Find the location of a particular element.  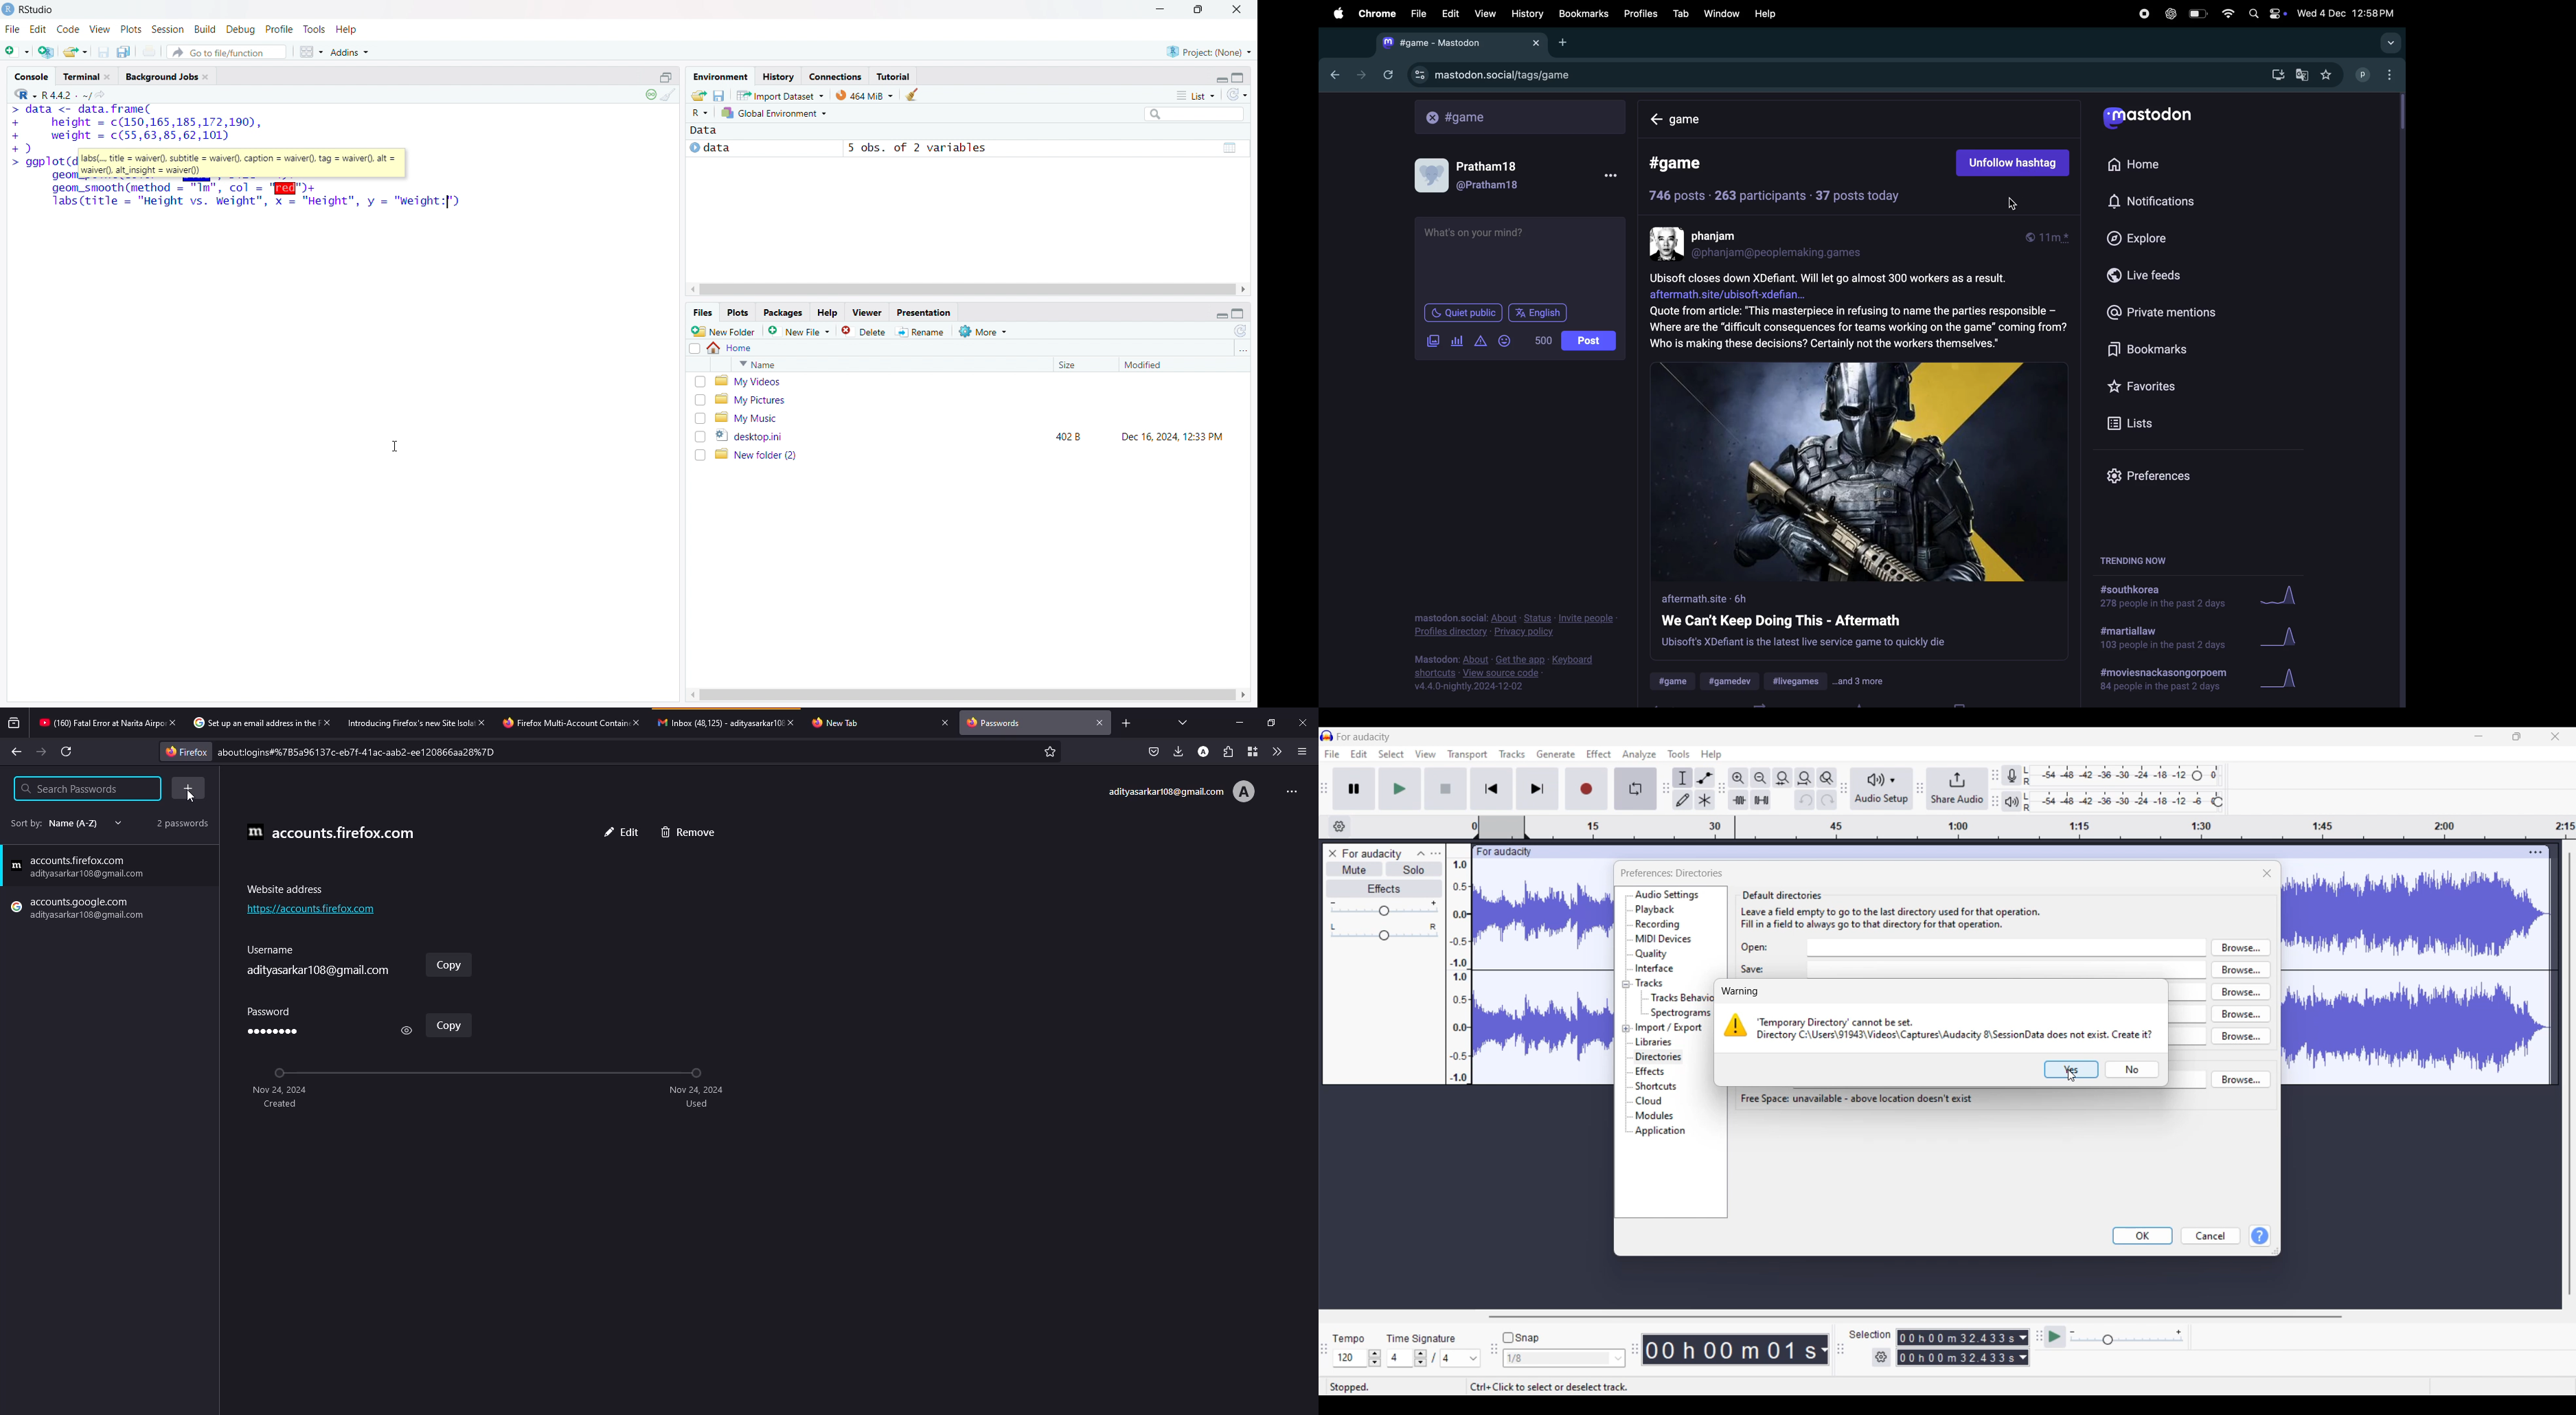

Undo is located at coordinates (1805, 800).